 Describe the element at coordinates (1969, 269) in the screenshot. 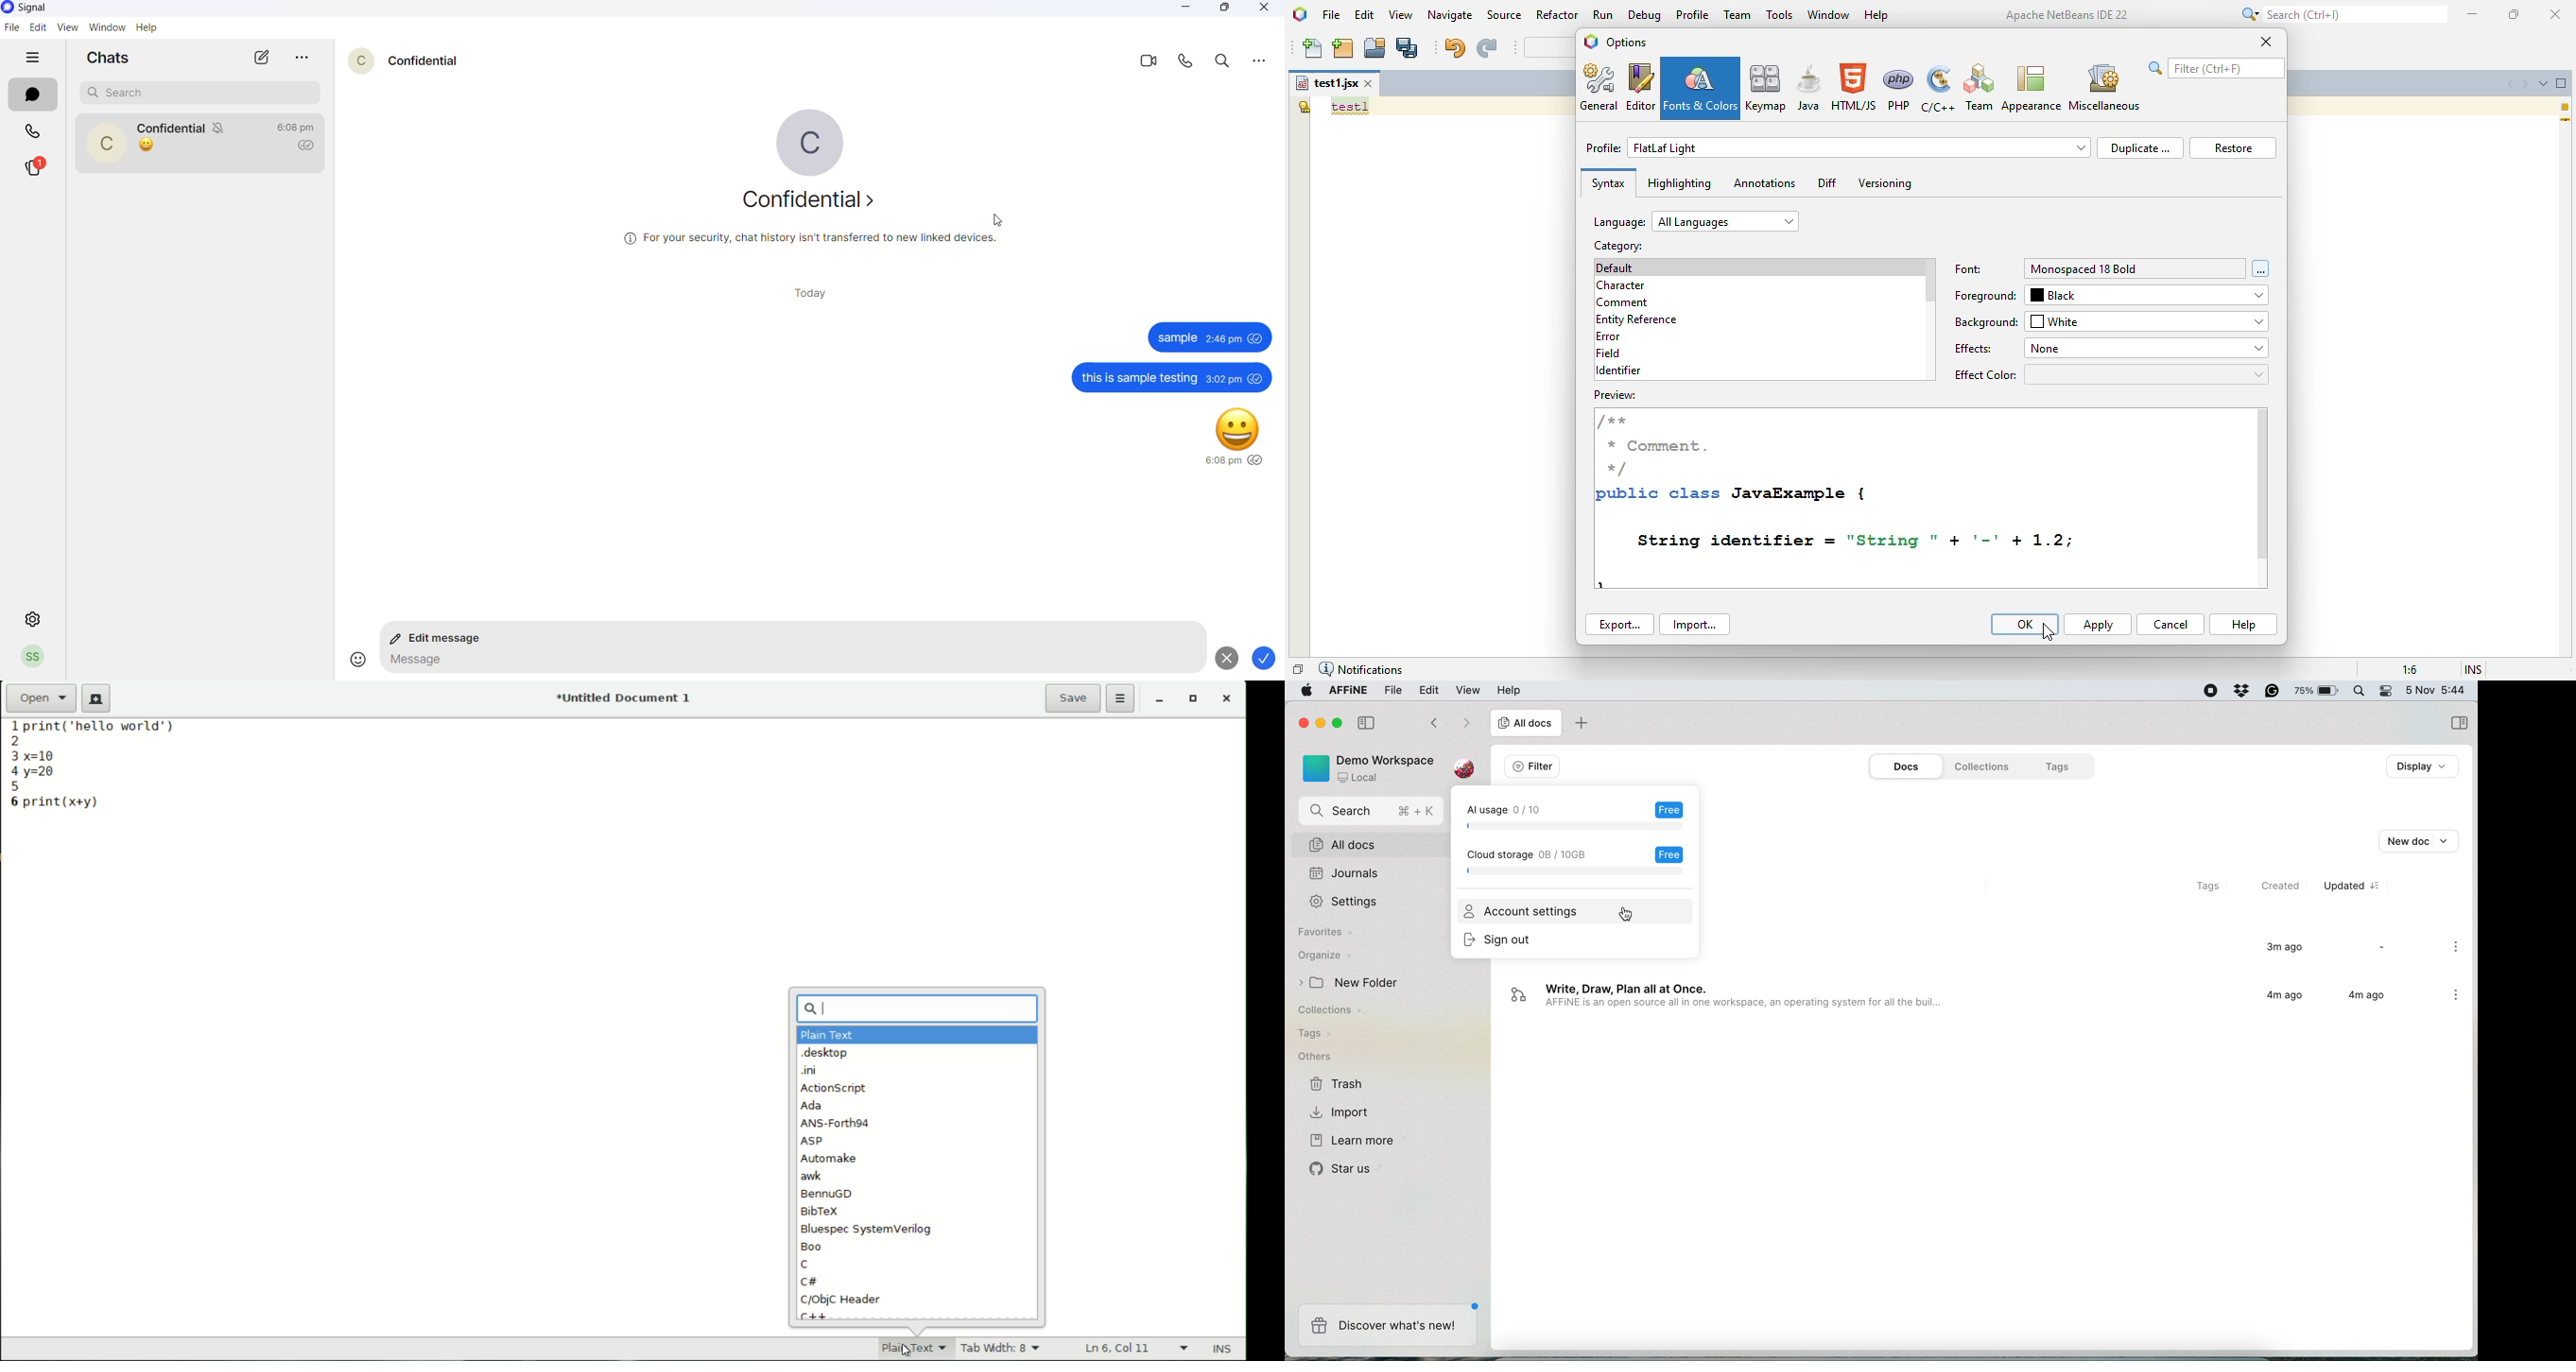

I see `font` at that location.